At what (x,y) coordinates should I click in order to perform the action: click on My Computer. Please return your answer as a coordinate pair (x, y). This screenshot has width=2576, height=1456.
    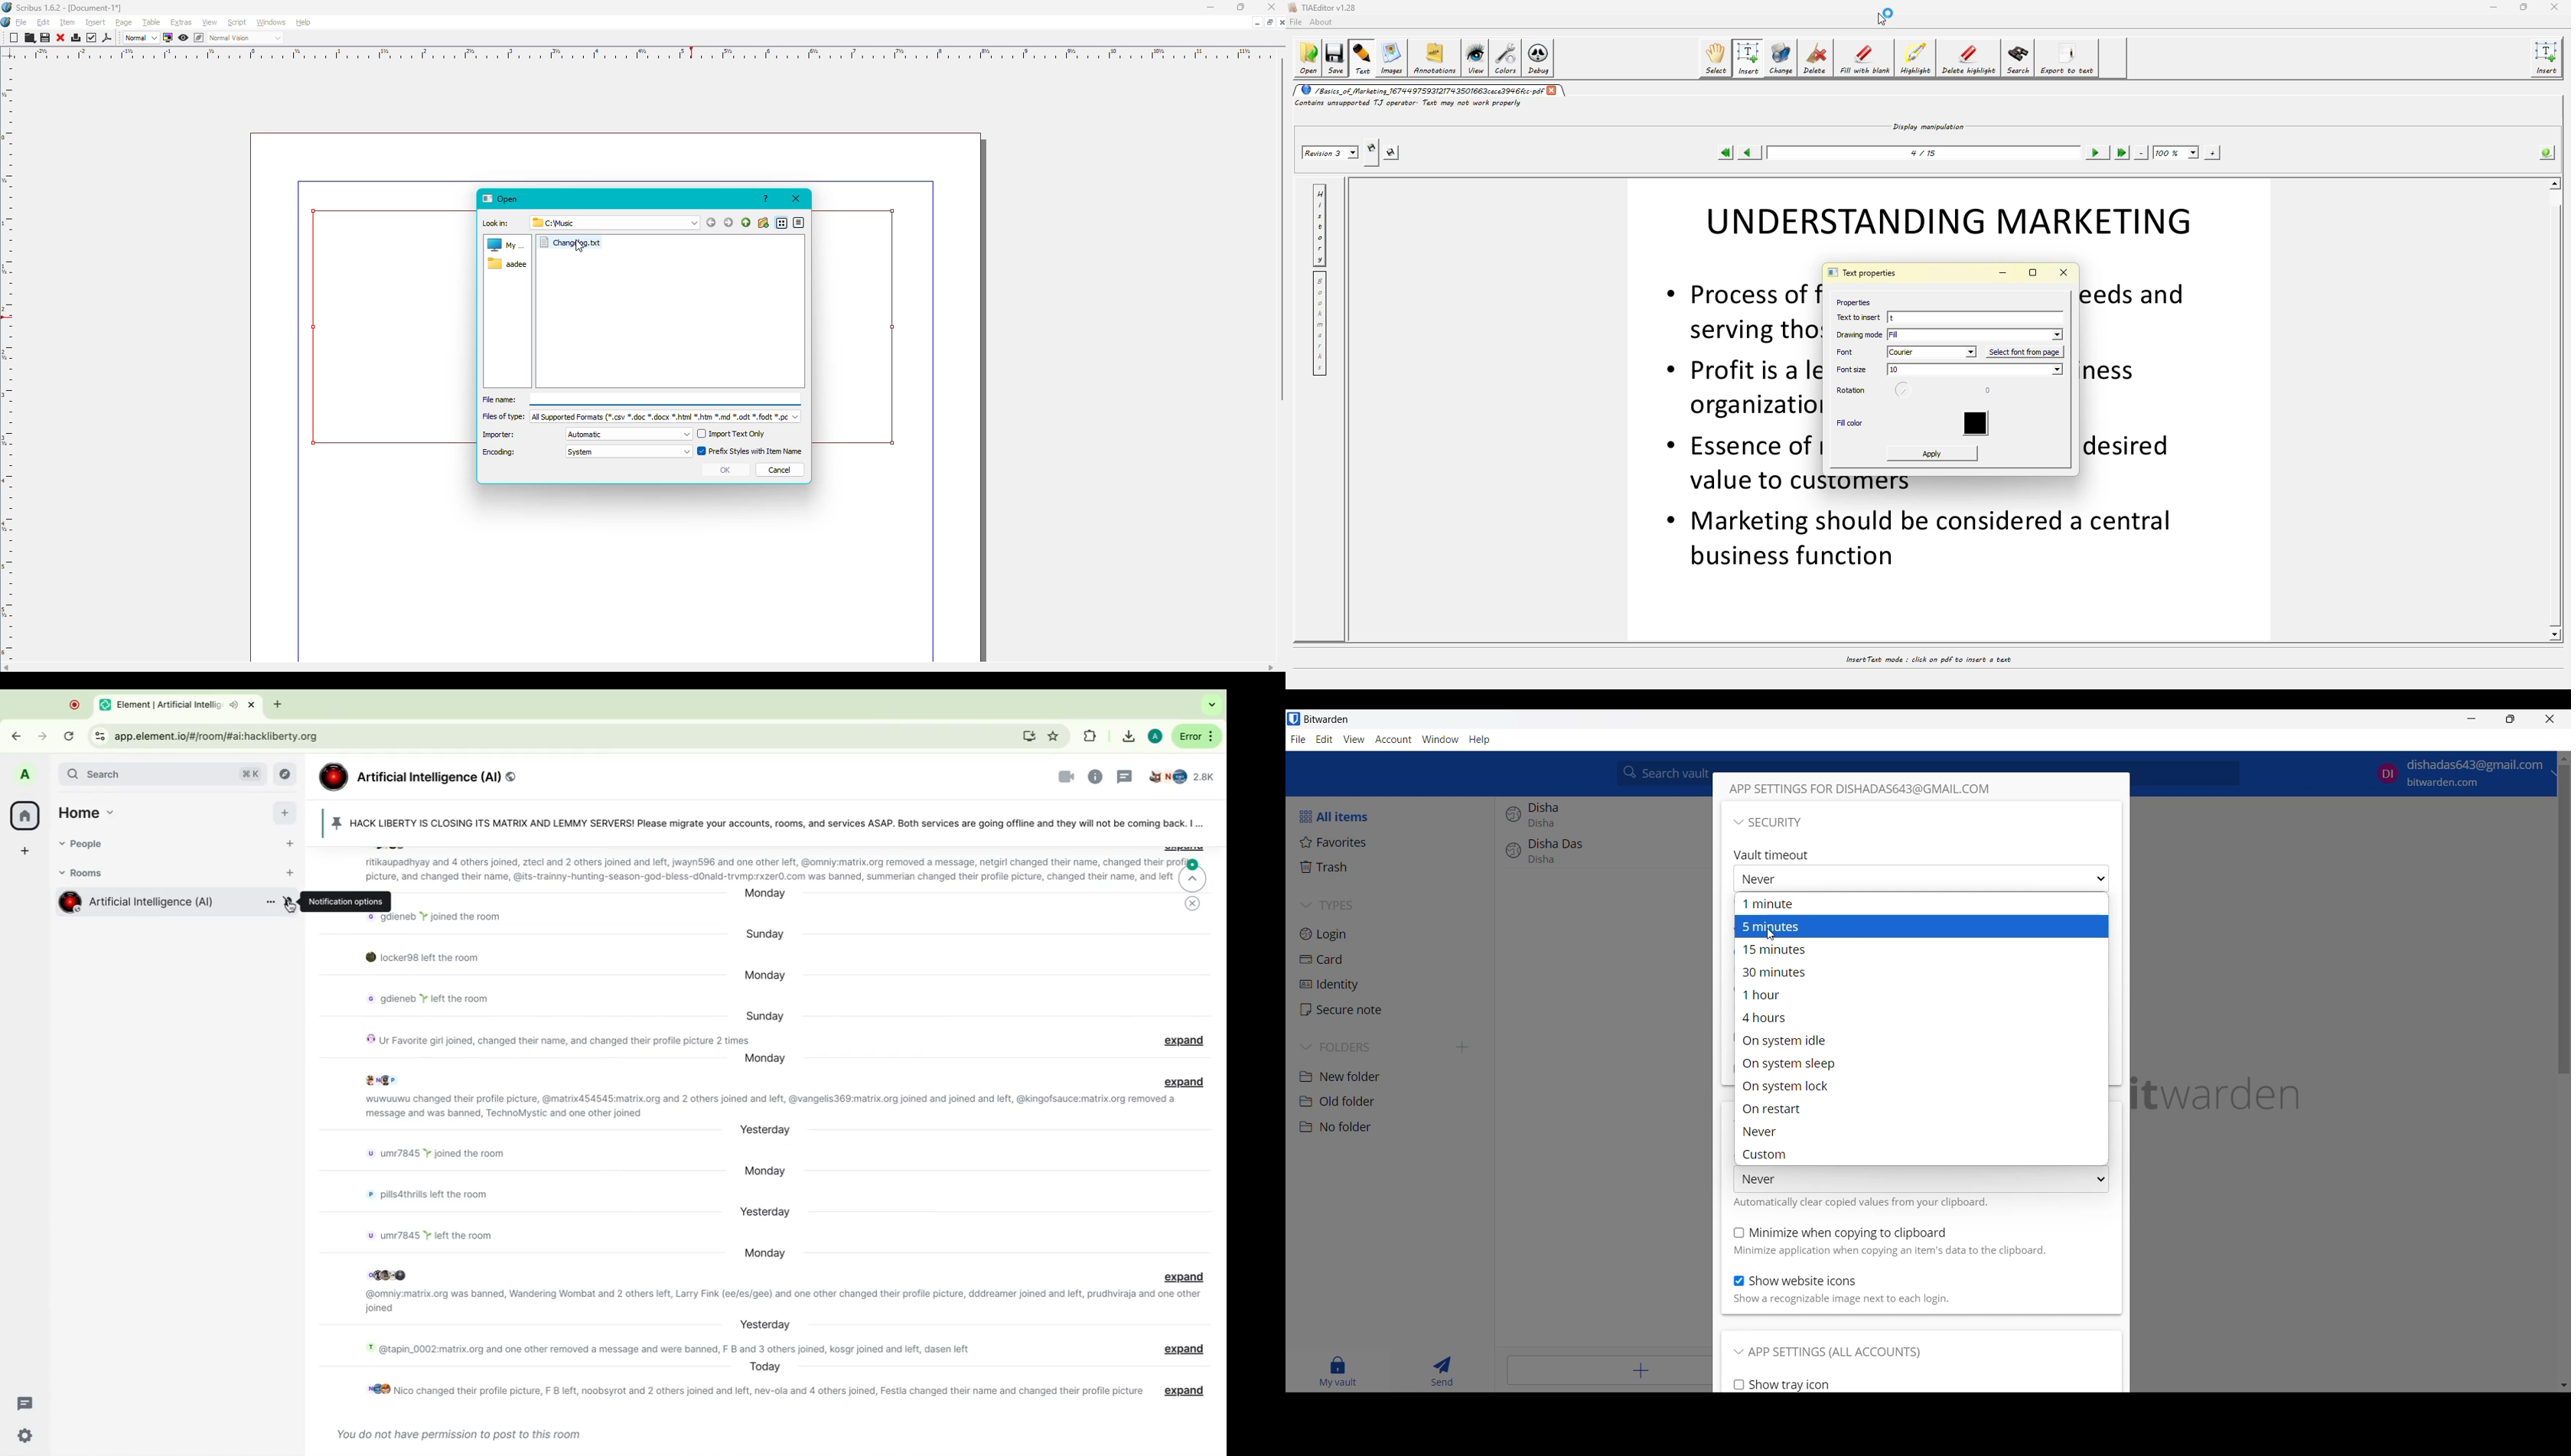
    Looking at the image, I should click on (506, 244).